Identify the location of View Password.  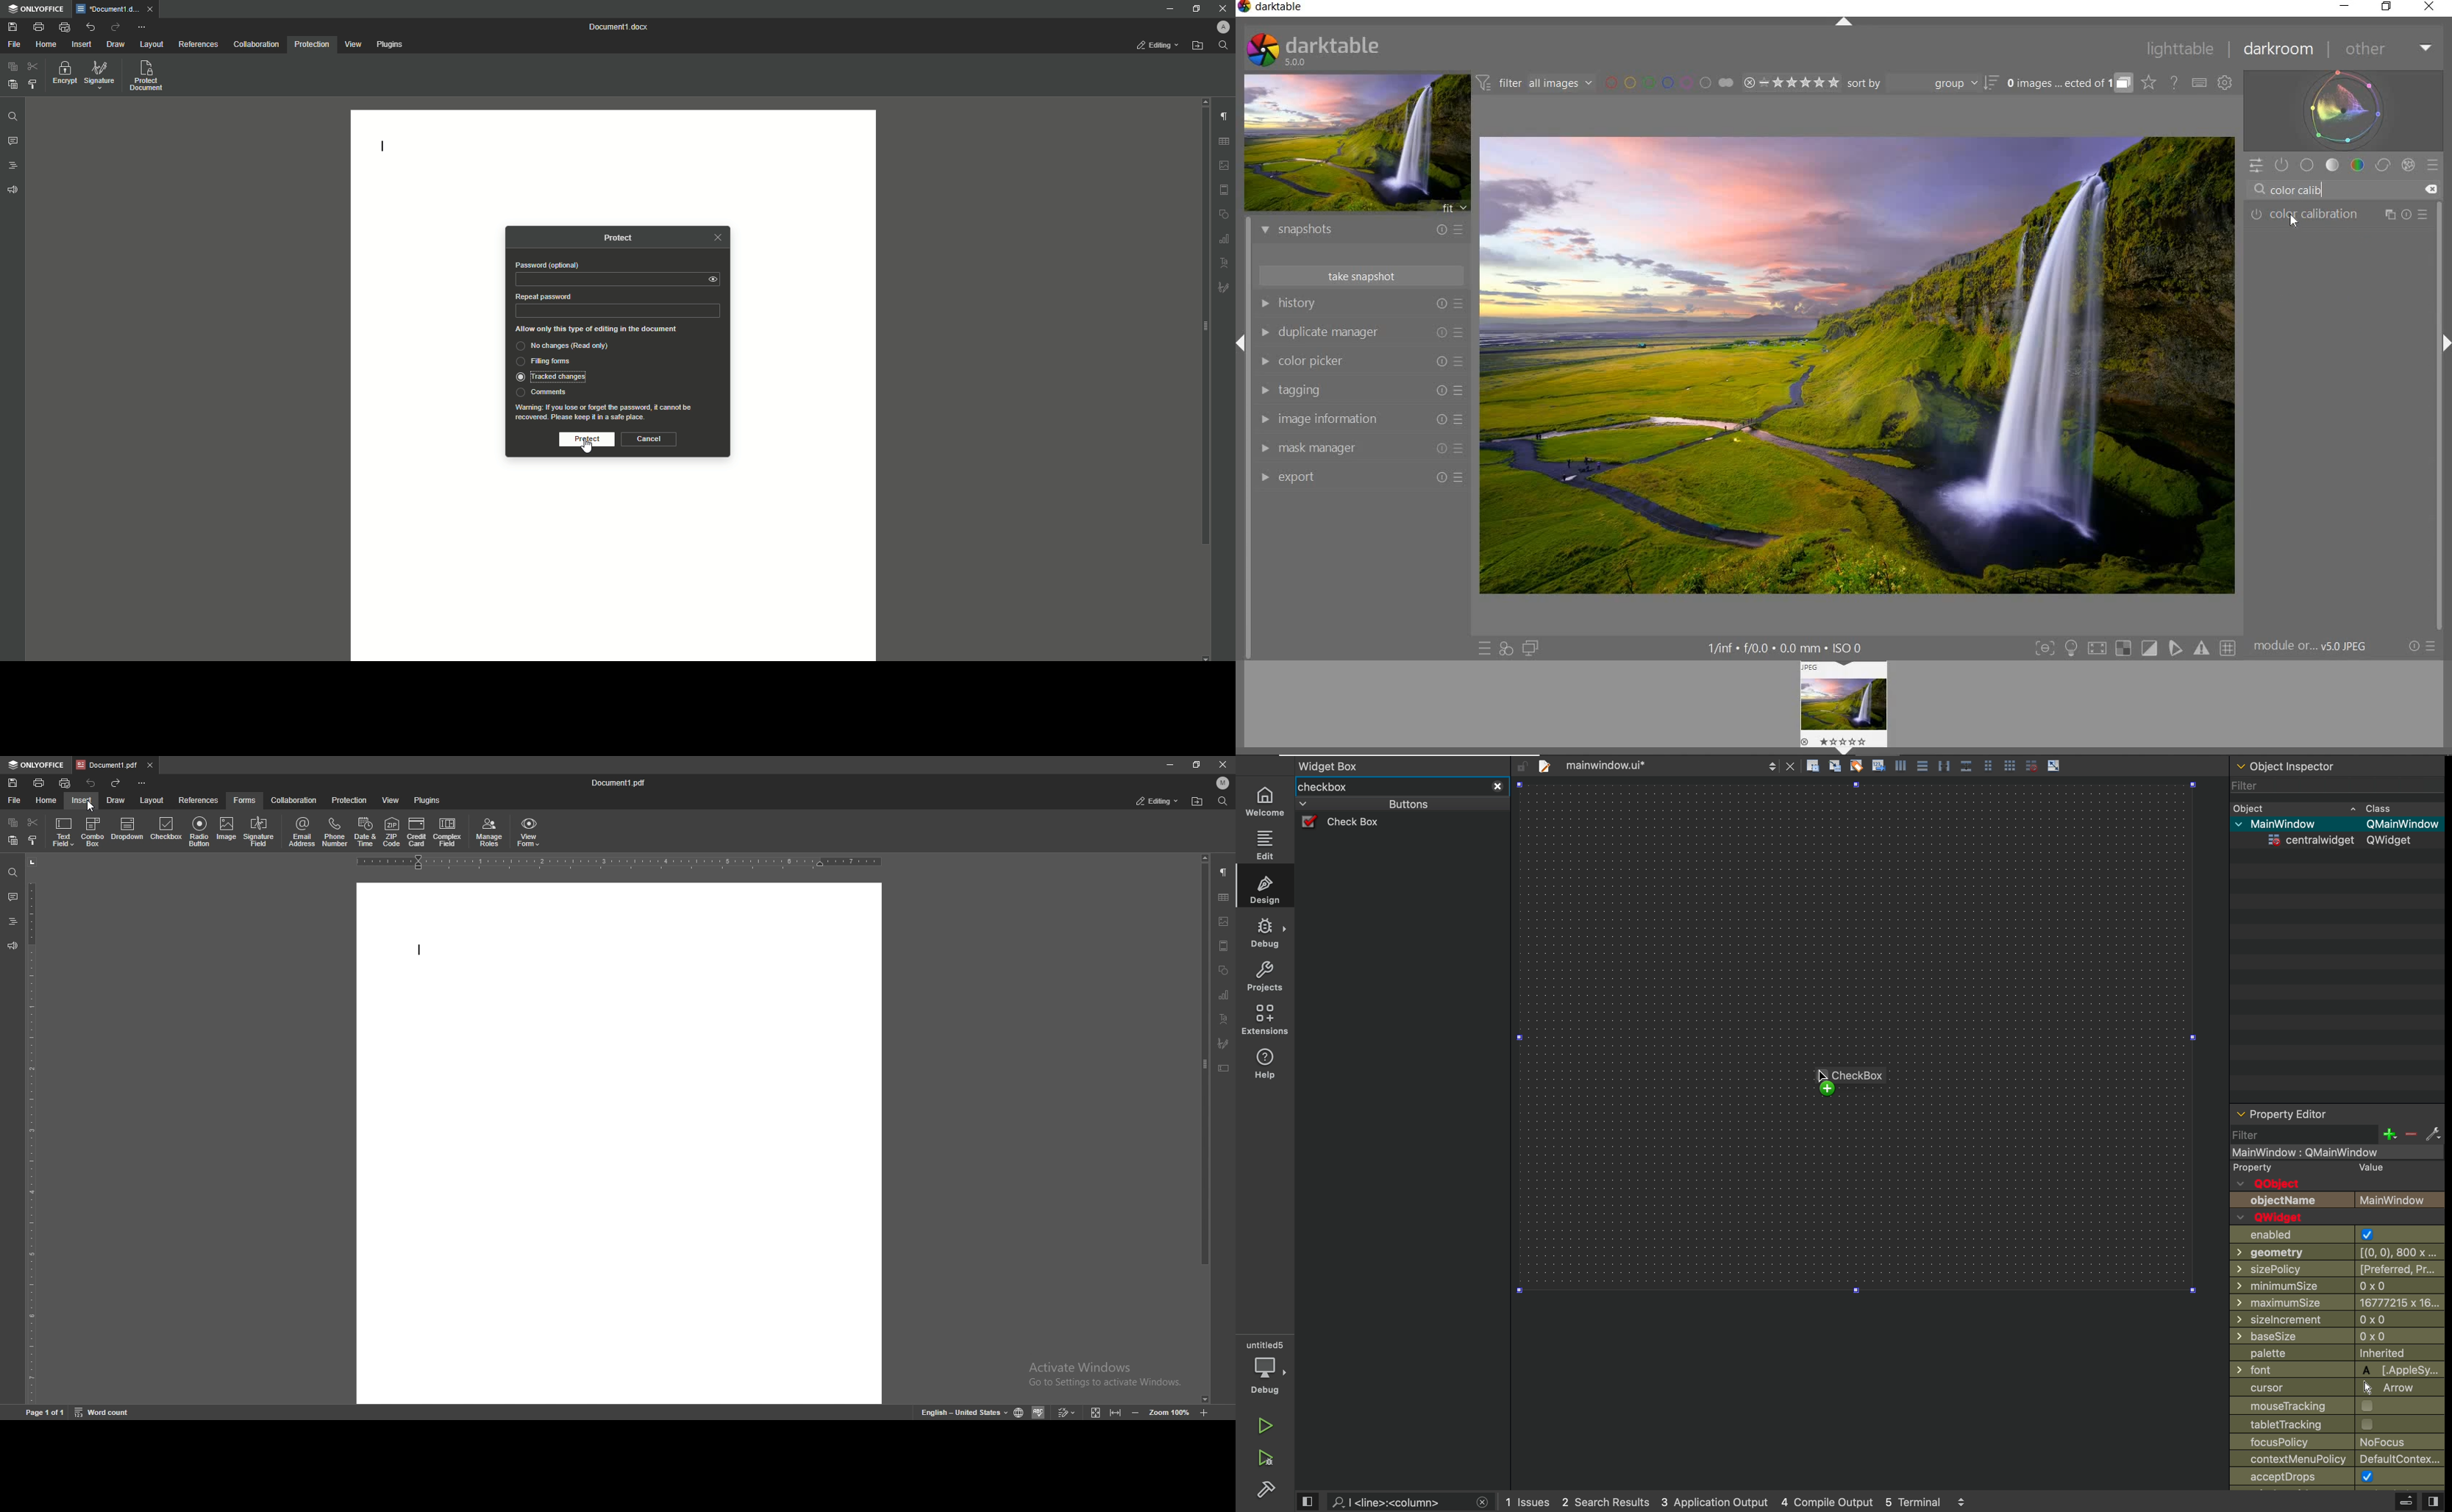
(713, 279).